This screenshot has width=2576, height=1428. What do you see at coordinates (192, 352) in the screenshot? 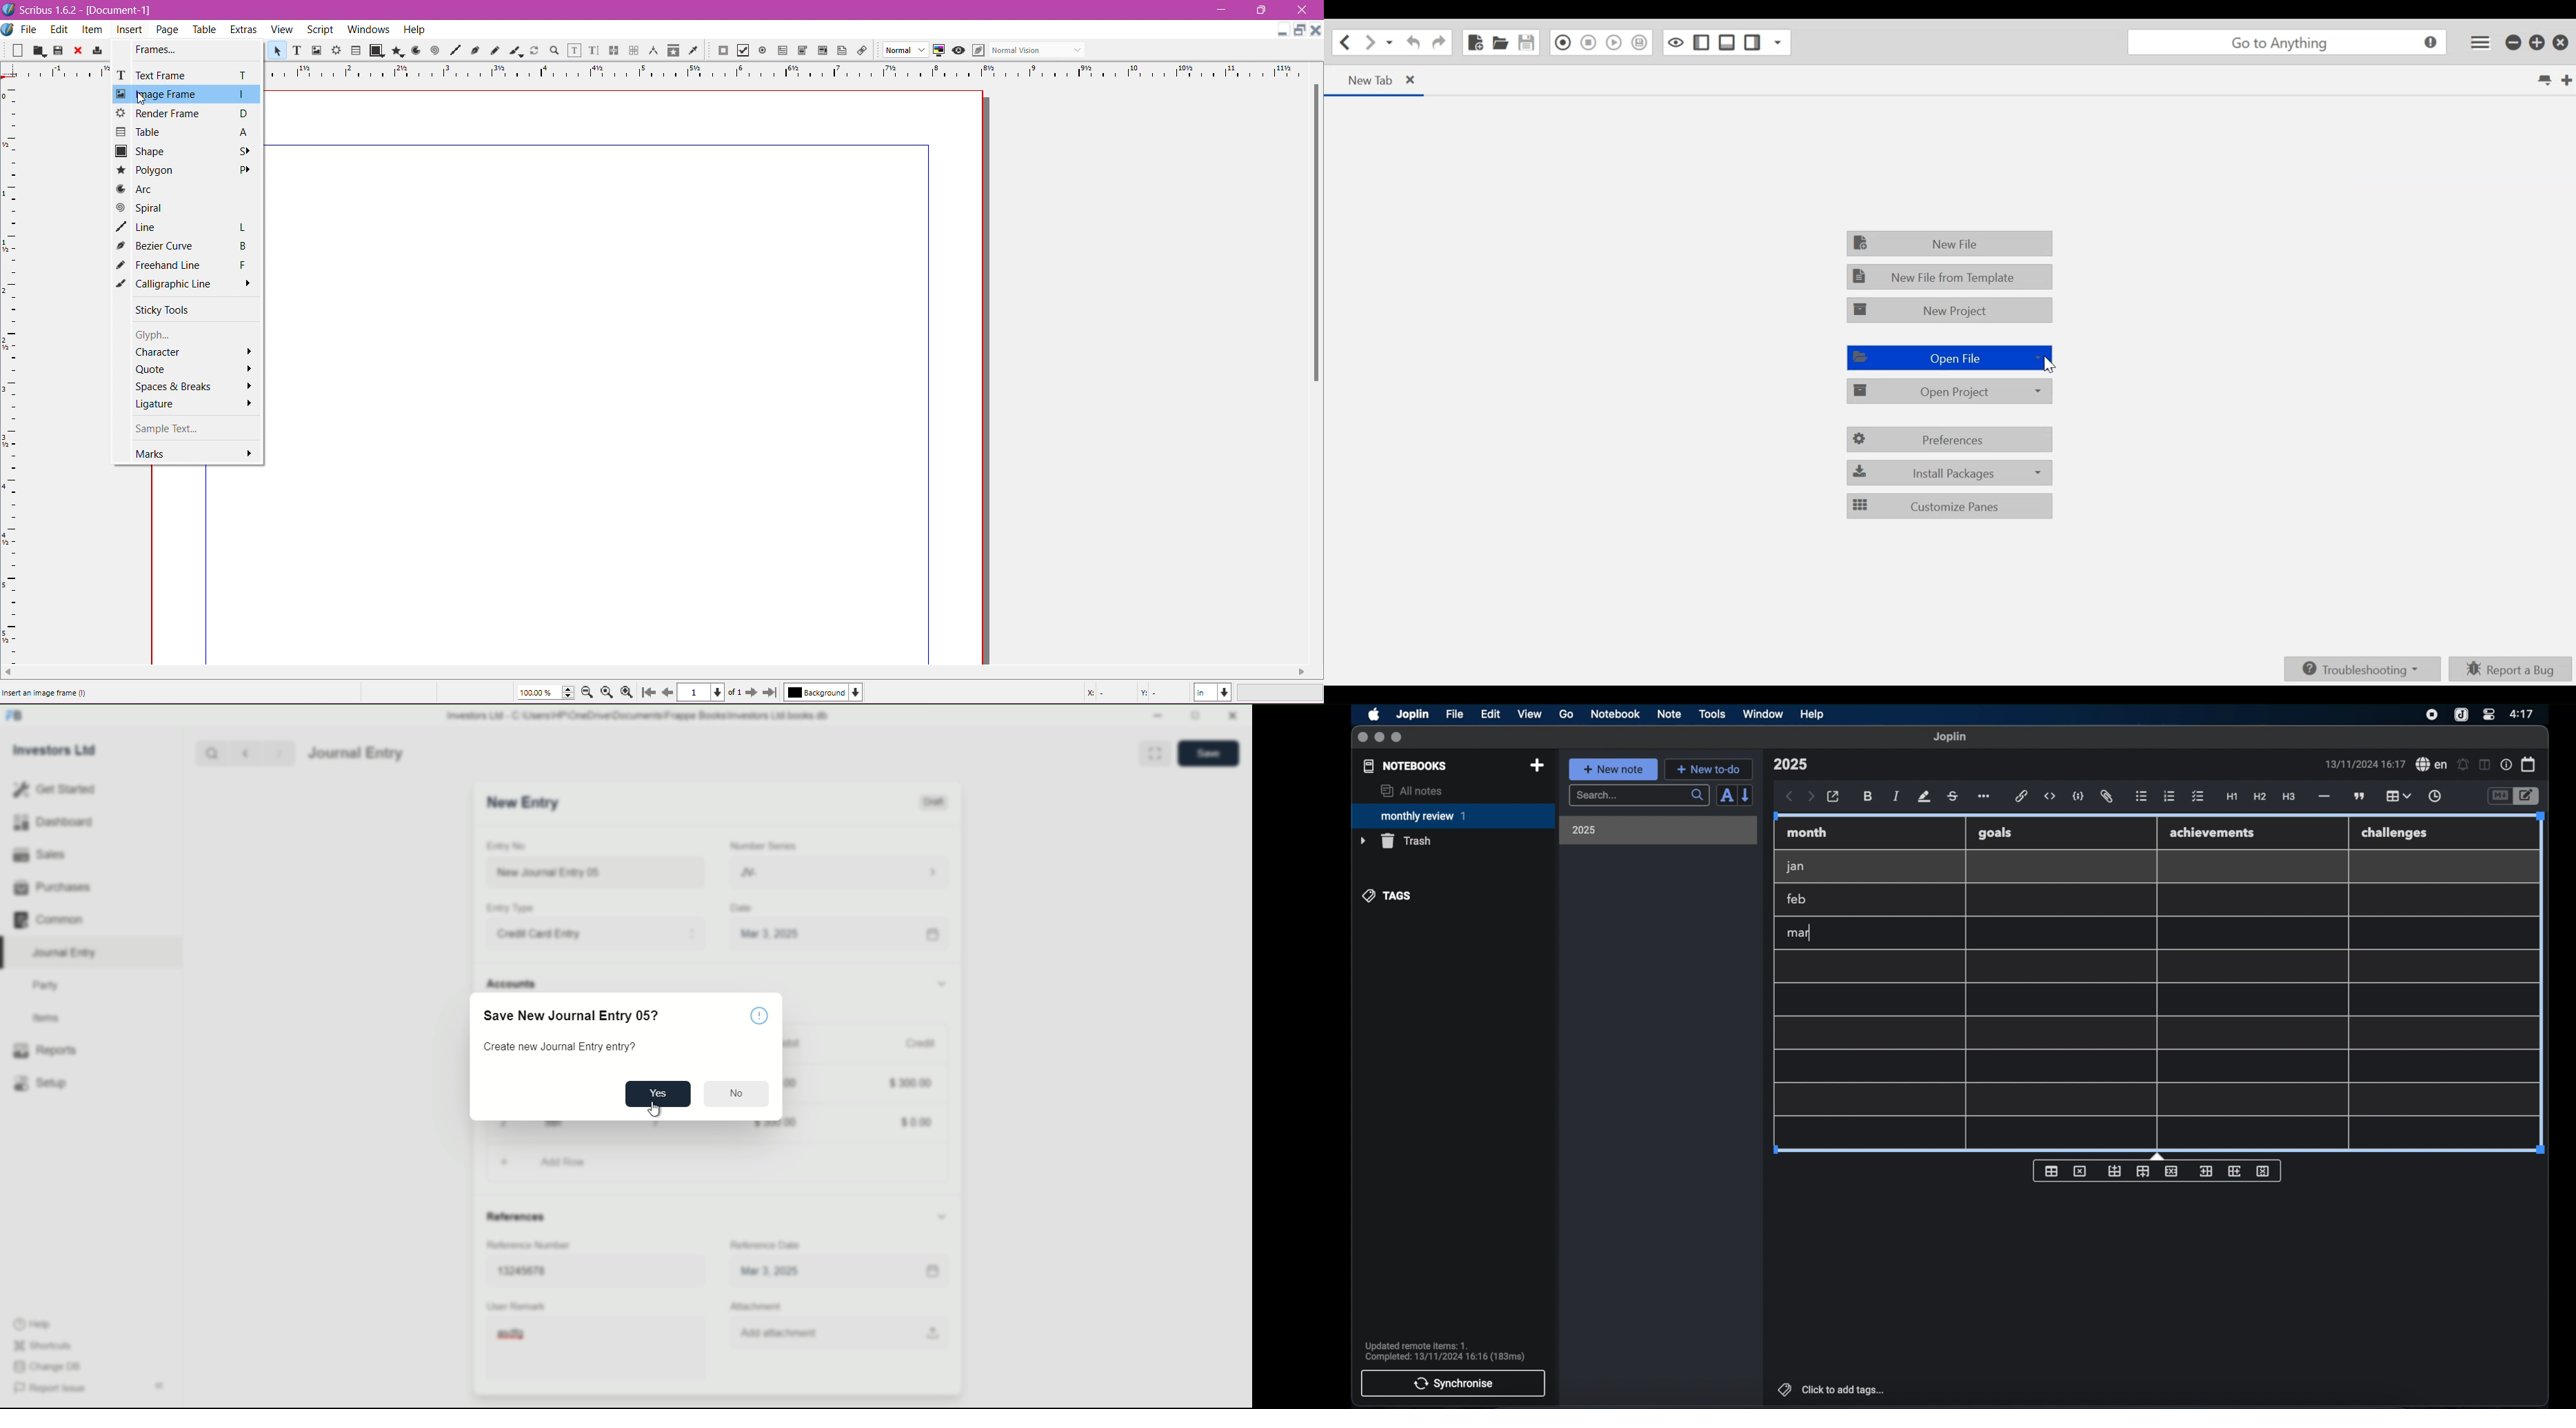
I see `Character` at bounding box center [192, 352].